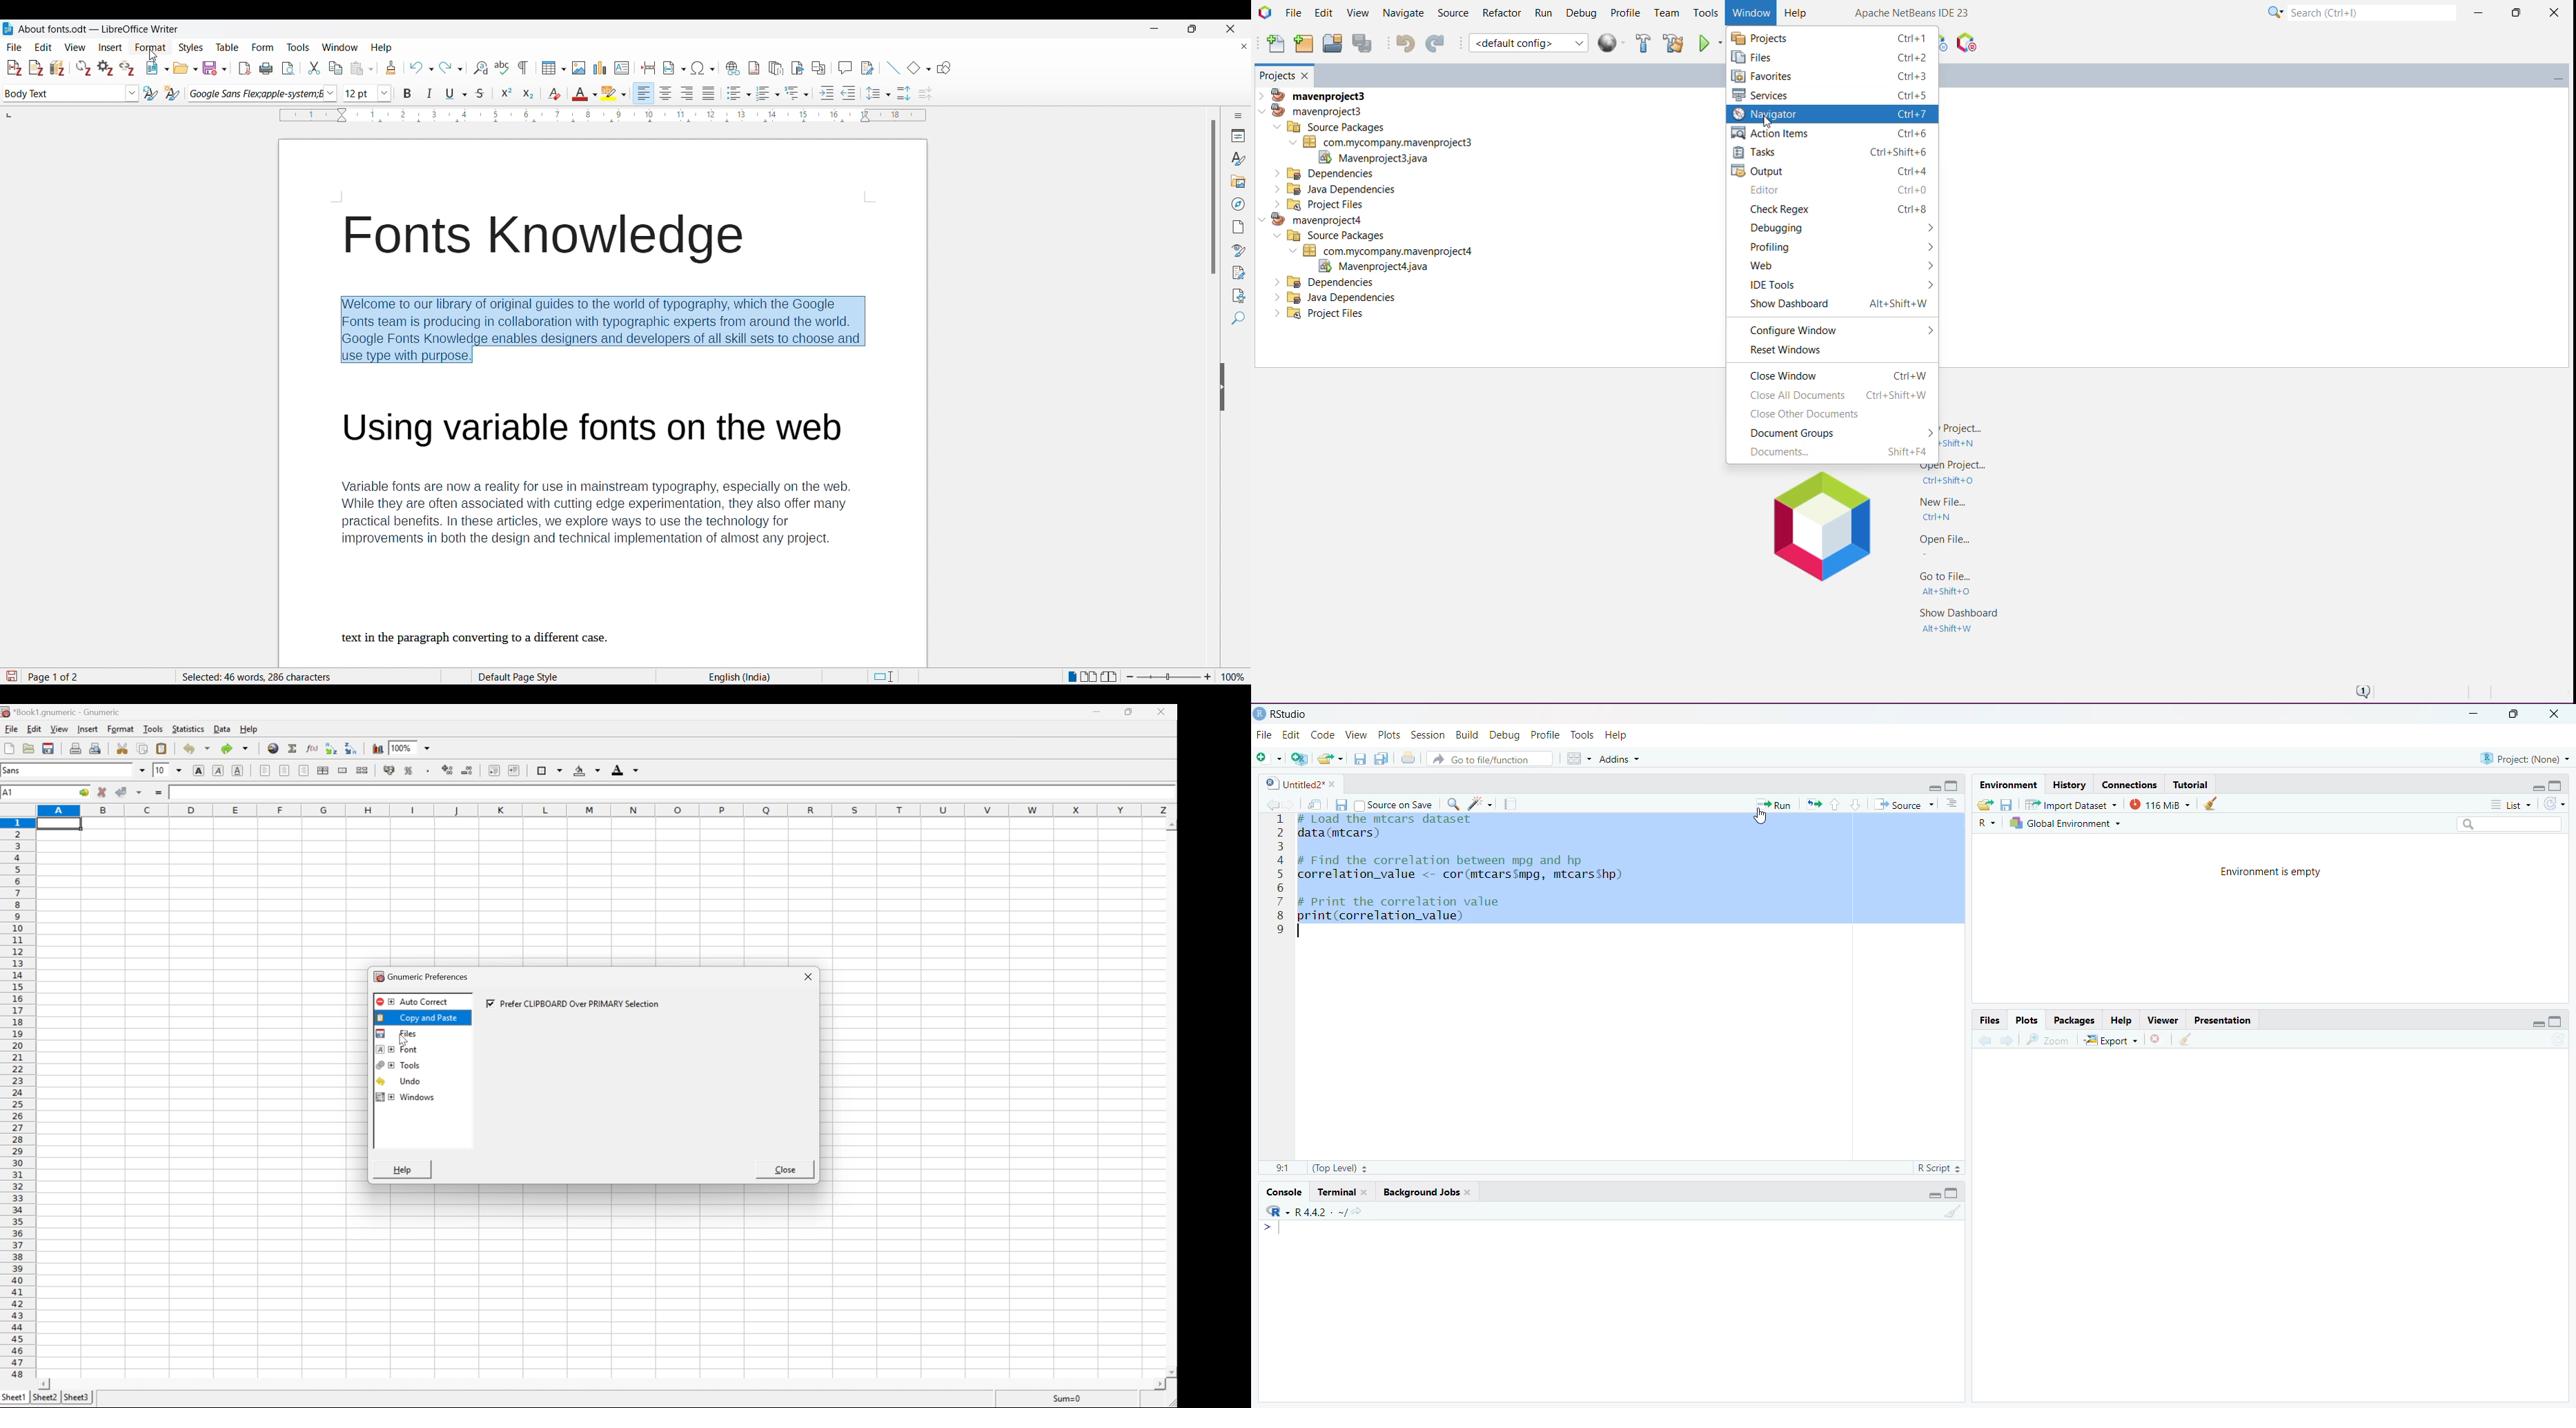 Image resolution: width=2576 pixels, height=1428 pixels. I want to click on Untitled2*, so click(1301, 783).